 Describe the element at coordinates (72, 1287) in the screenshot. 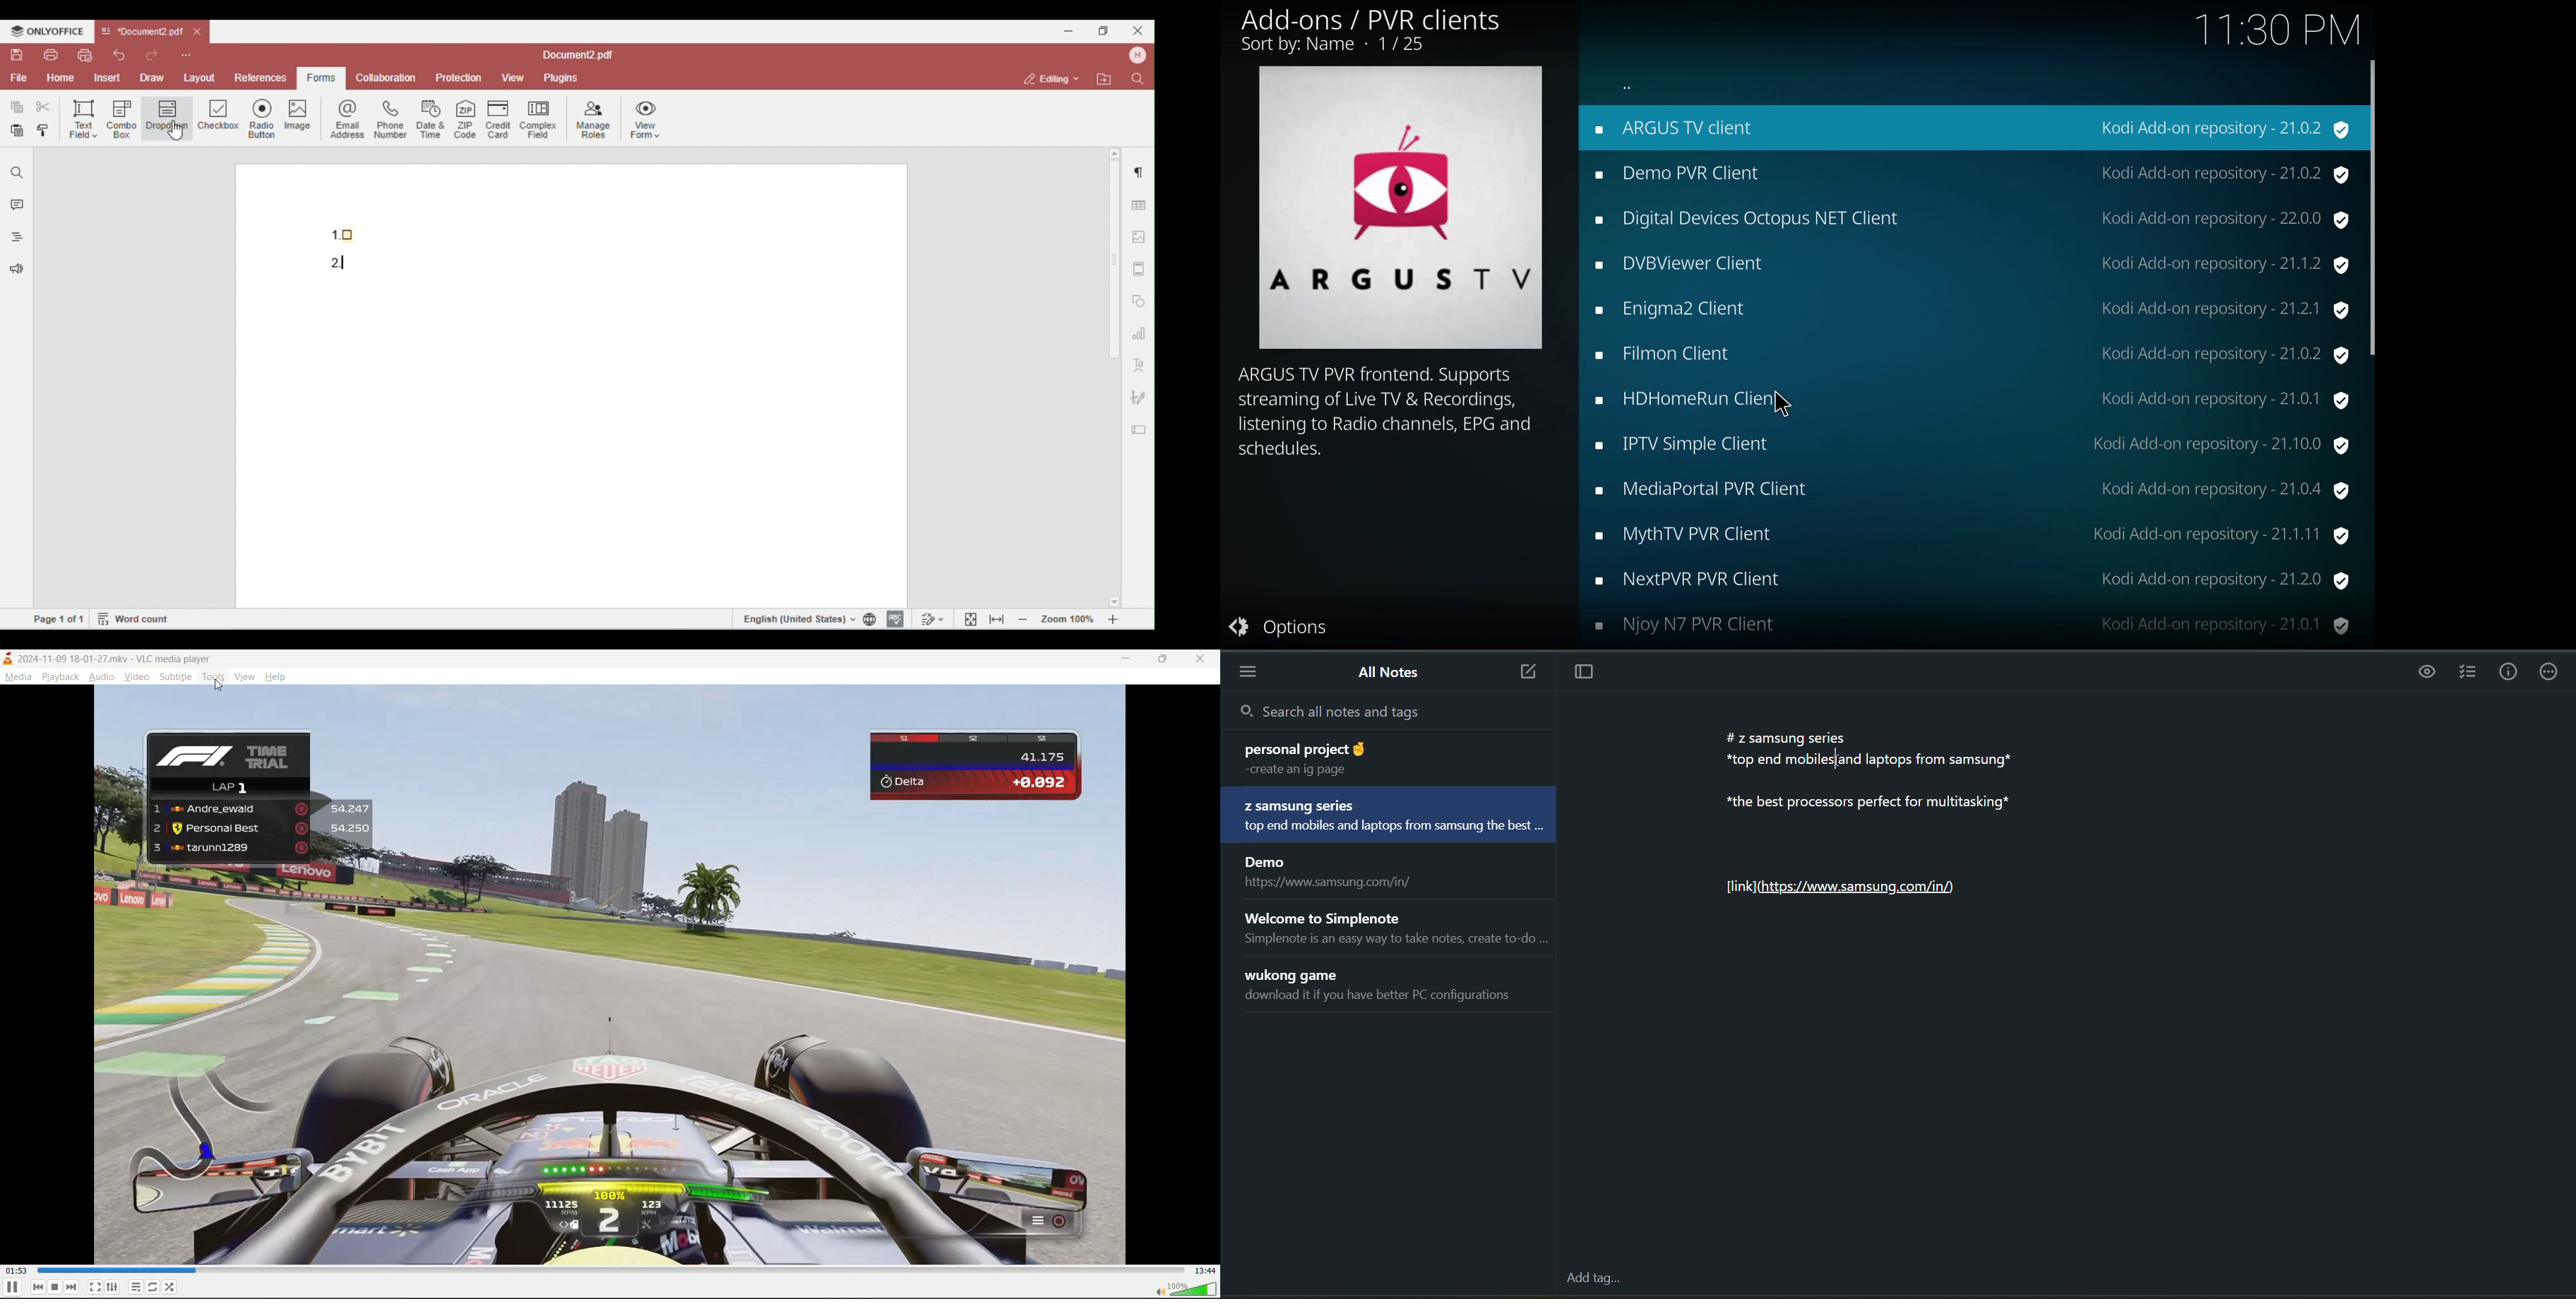

I see `next` at that location.